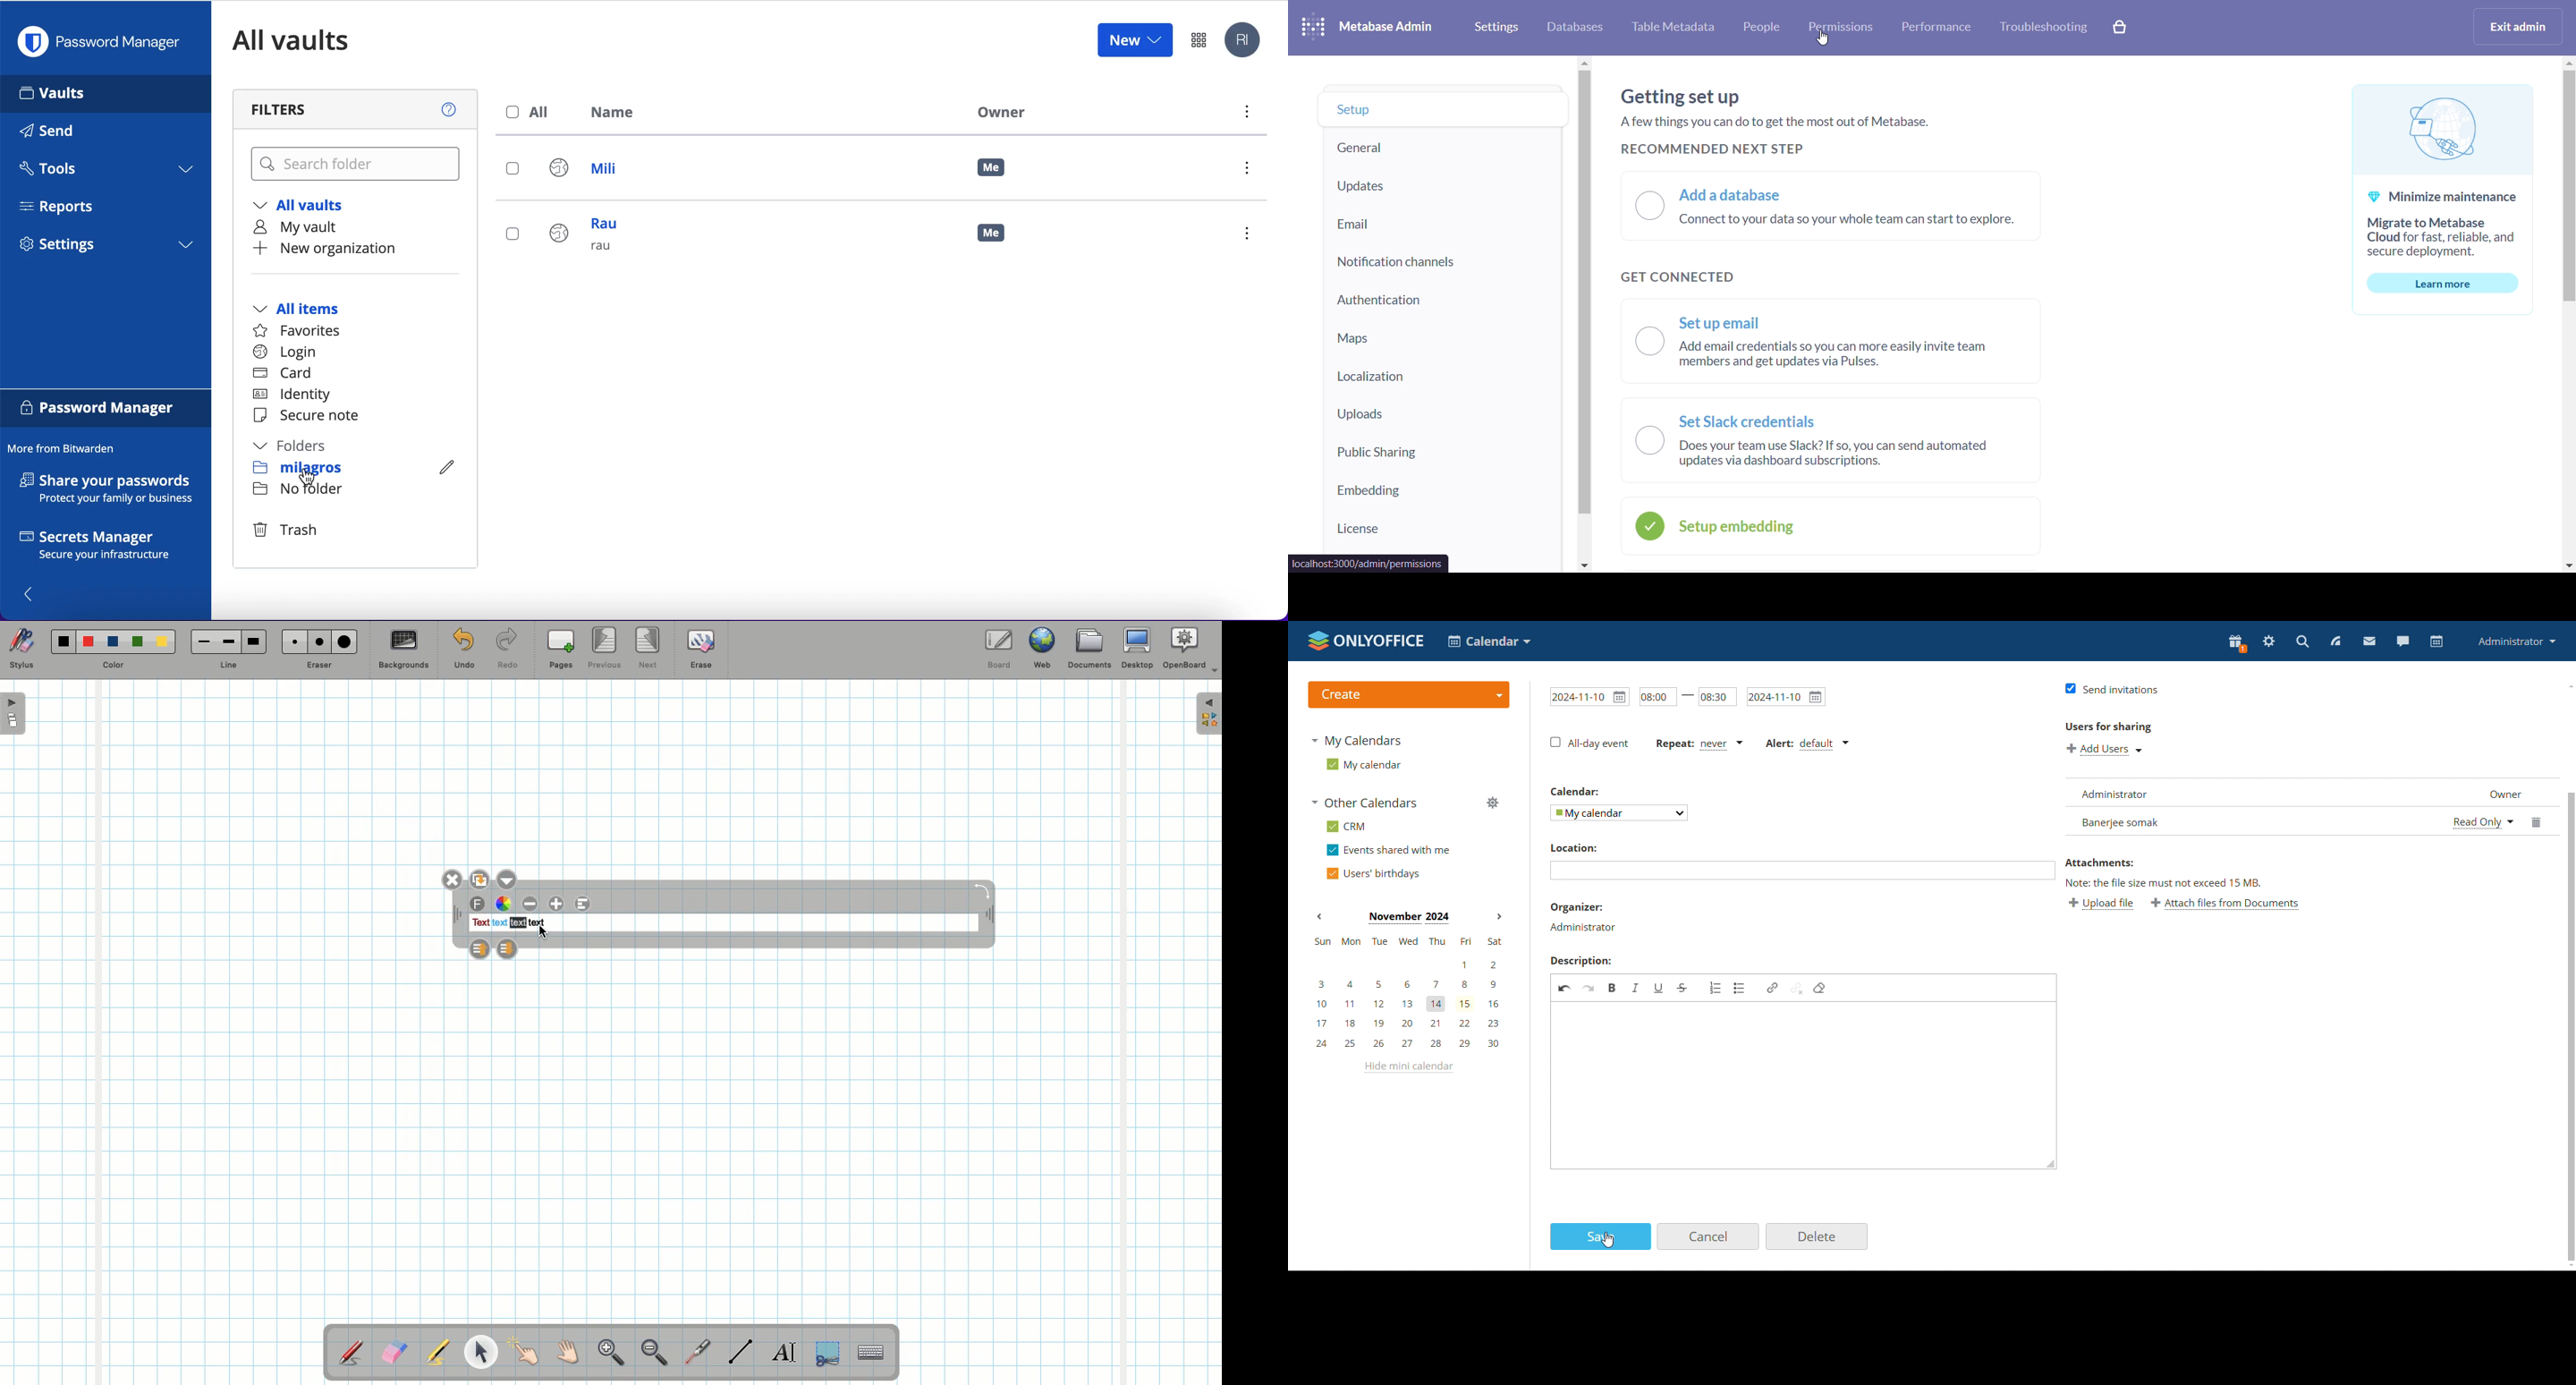 This screenshot has height=1400, width=2576. I want to click on all, so click(530, 112).